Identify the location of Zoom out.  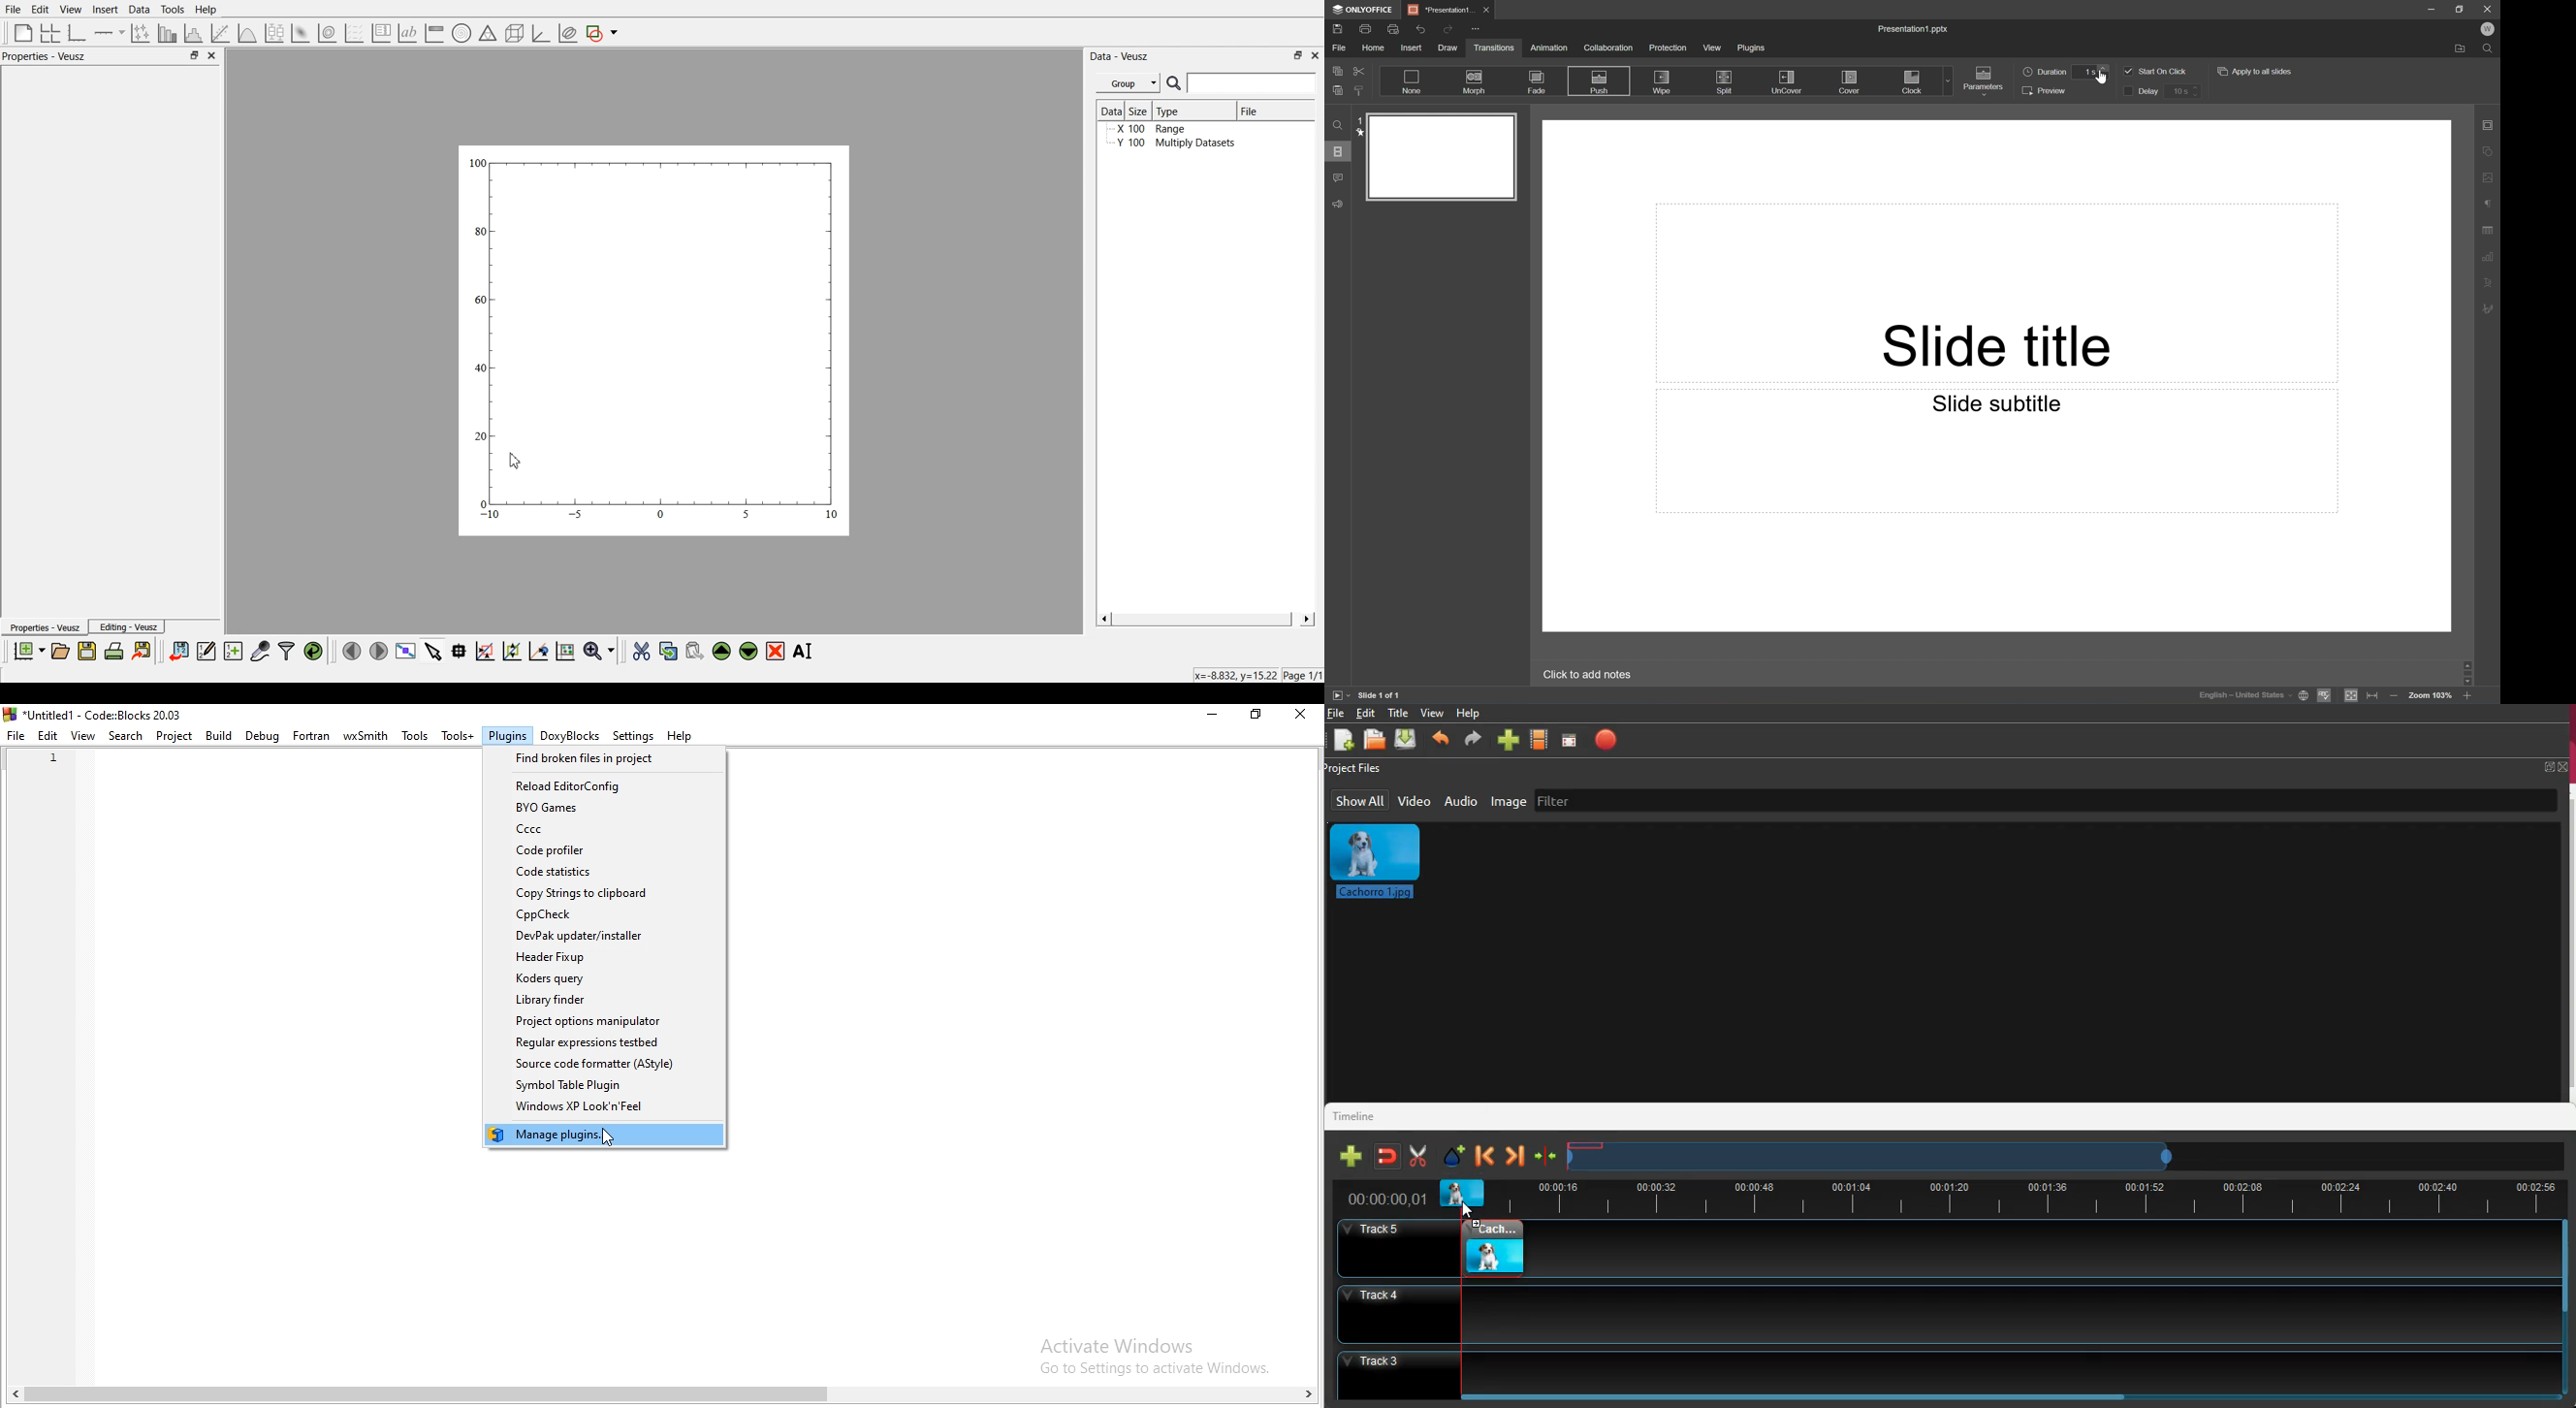
(2394, 698).